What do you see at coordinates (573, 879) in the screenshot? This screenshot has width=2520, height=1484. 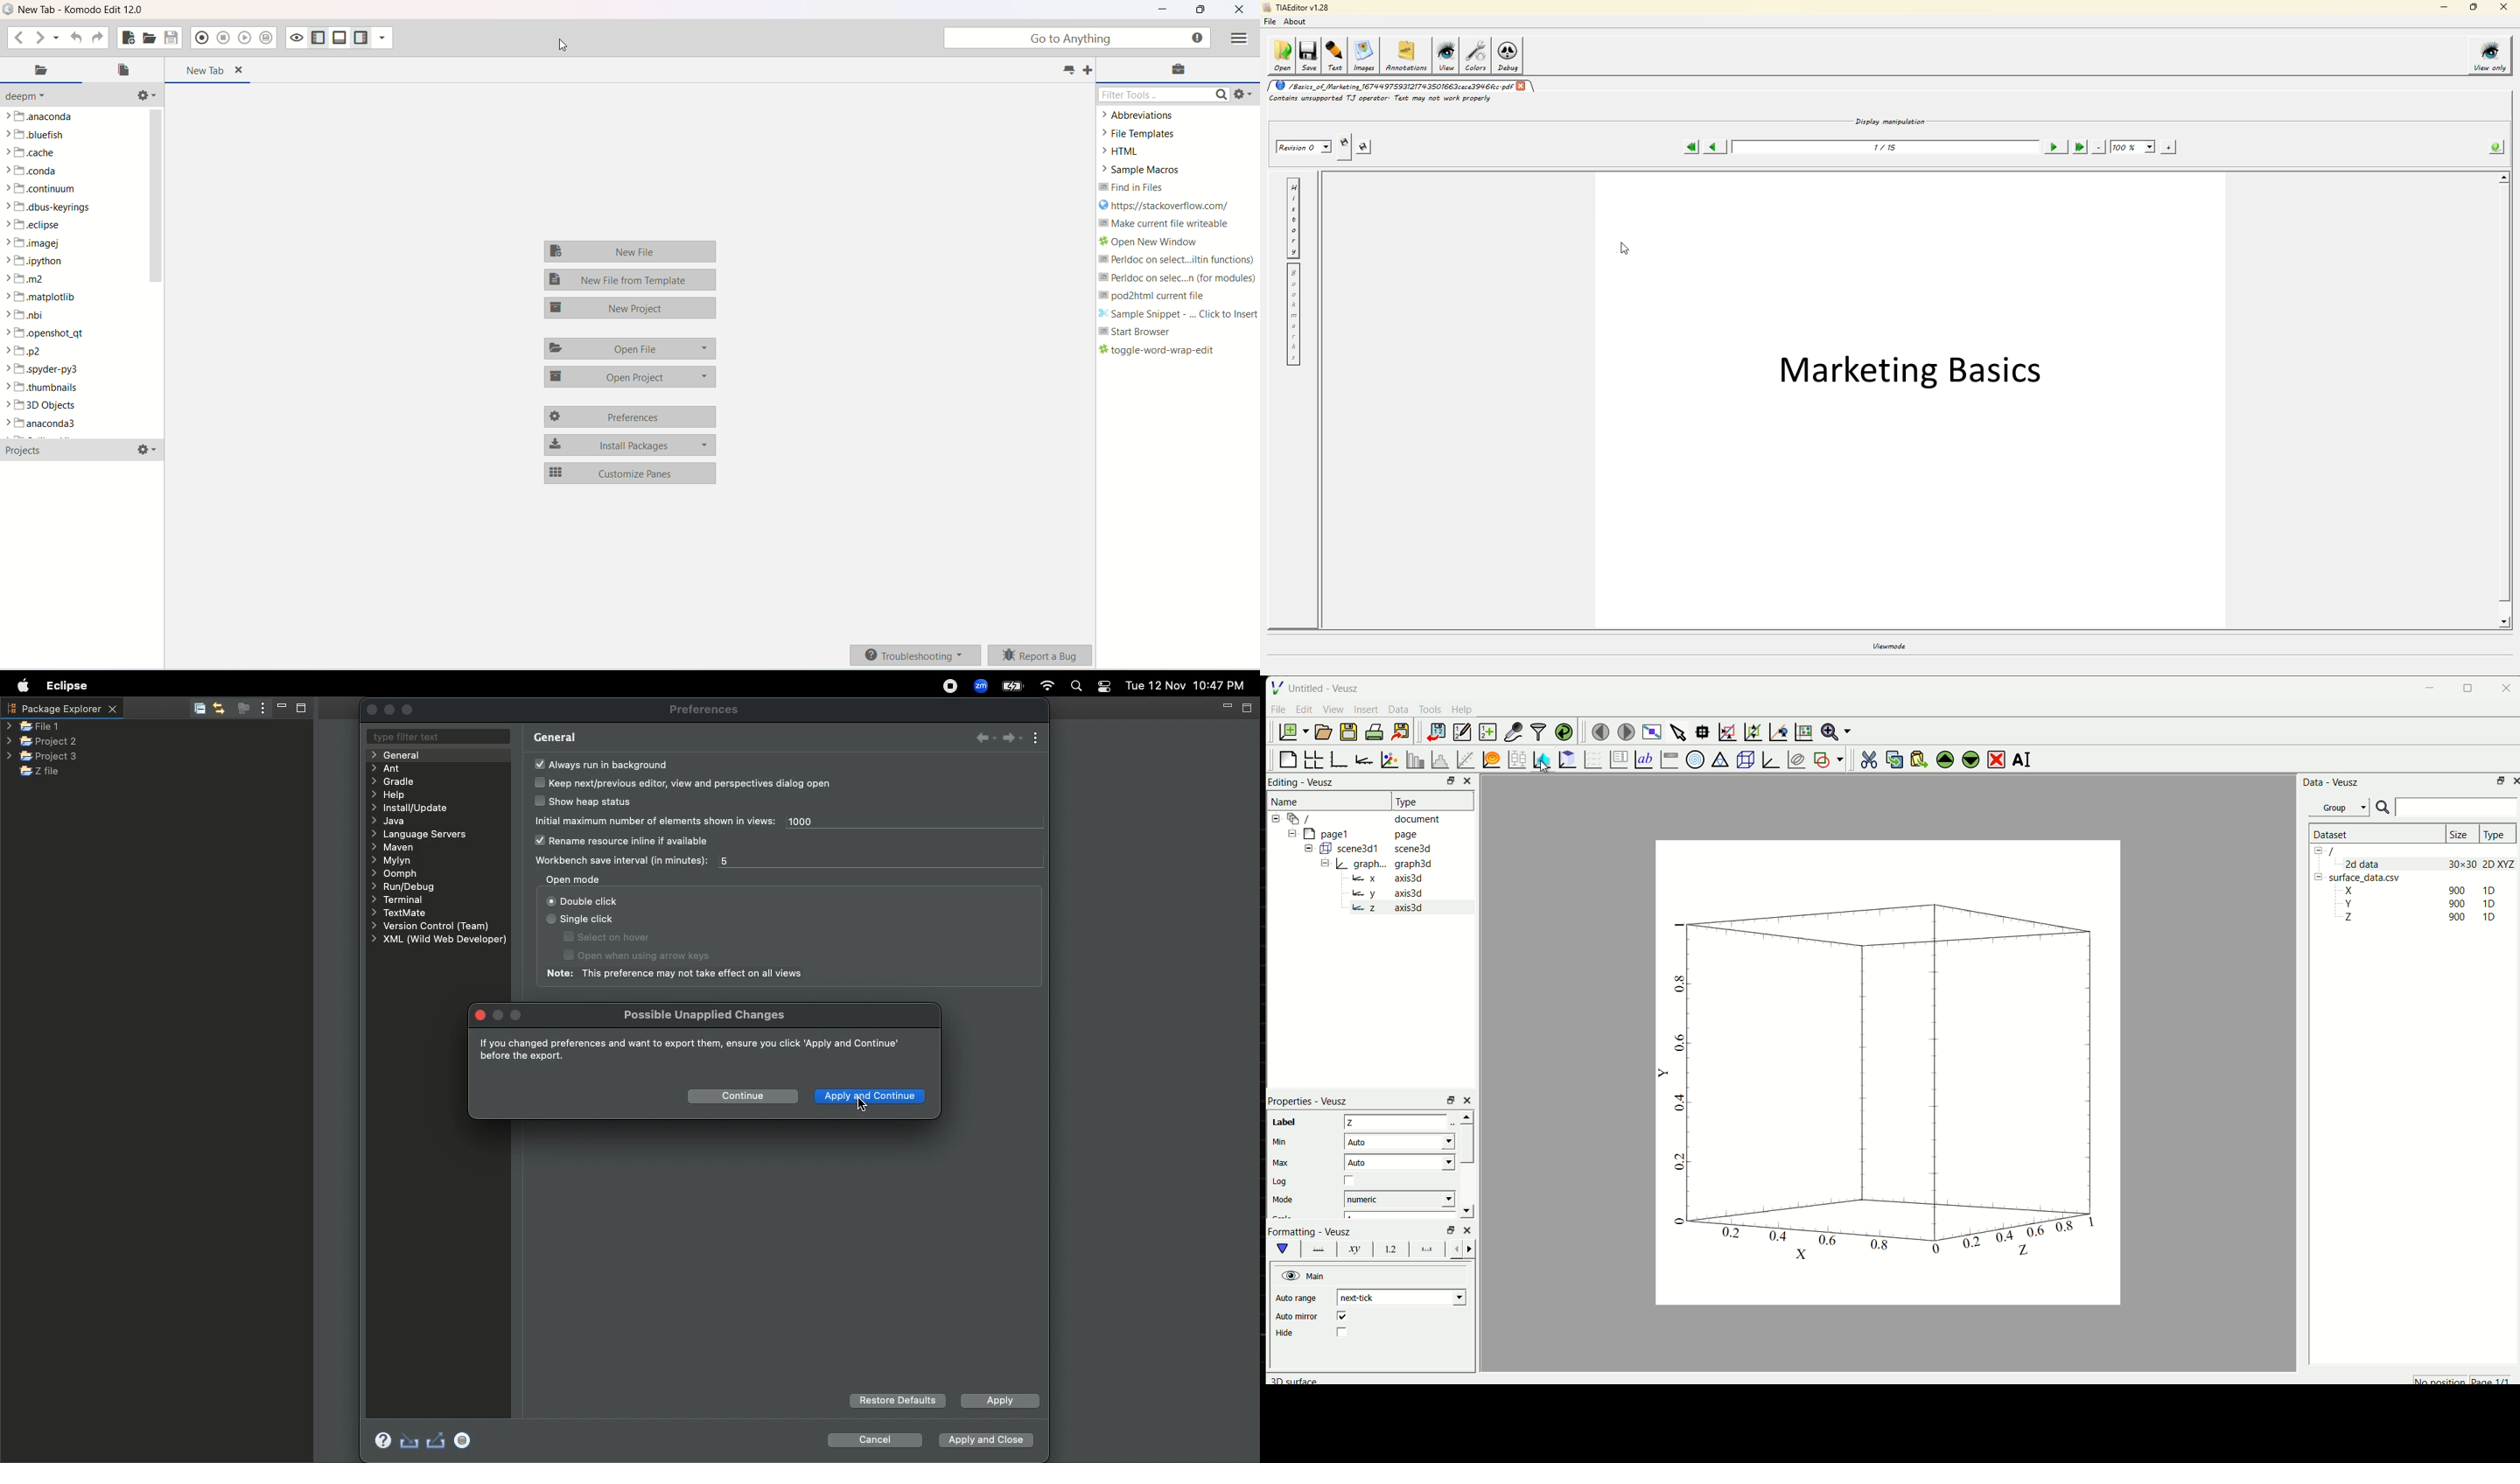 I see `Open mode` at bounding box center [573, 879].